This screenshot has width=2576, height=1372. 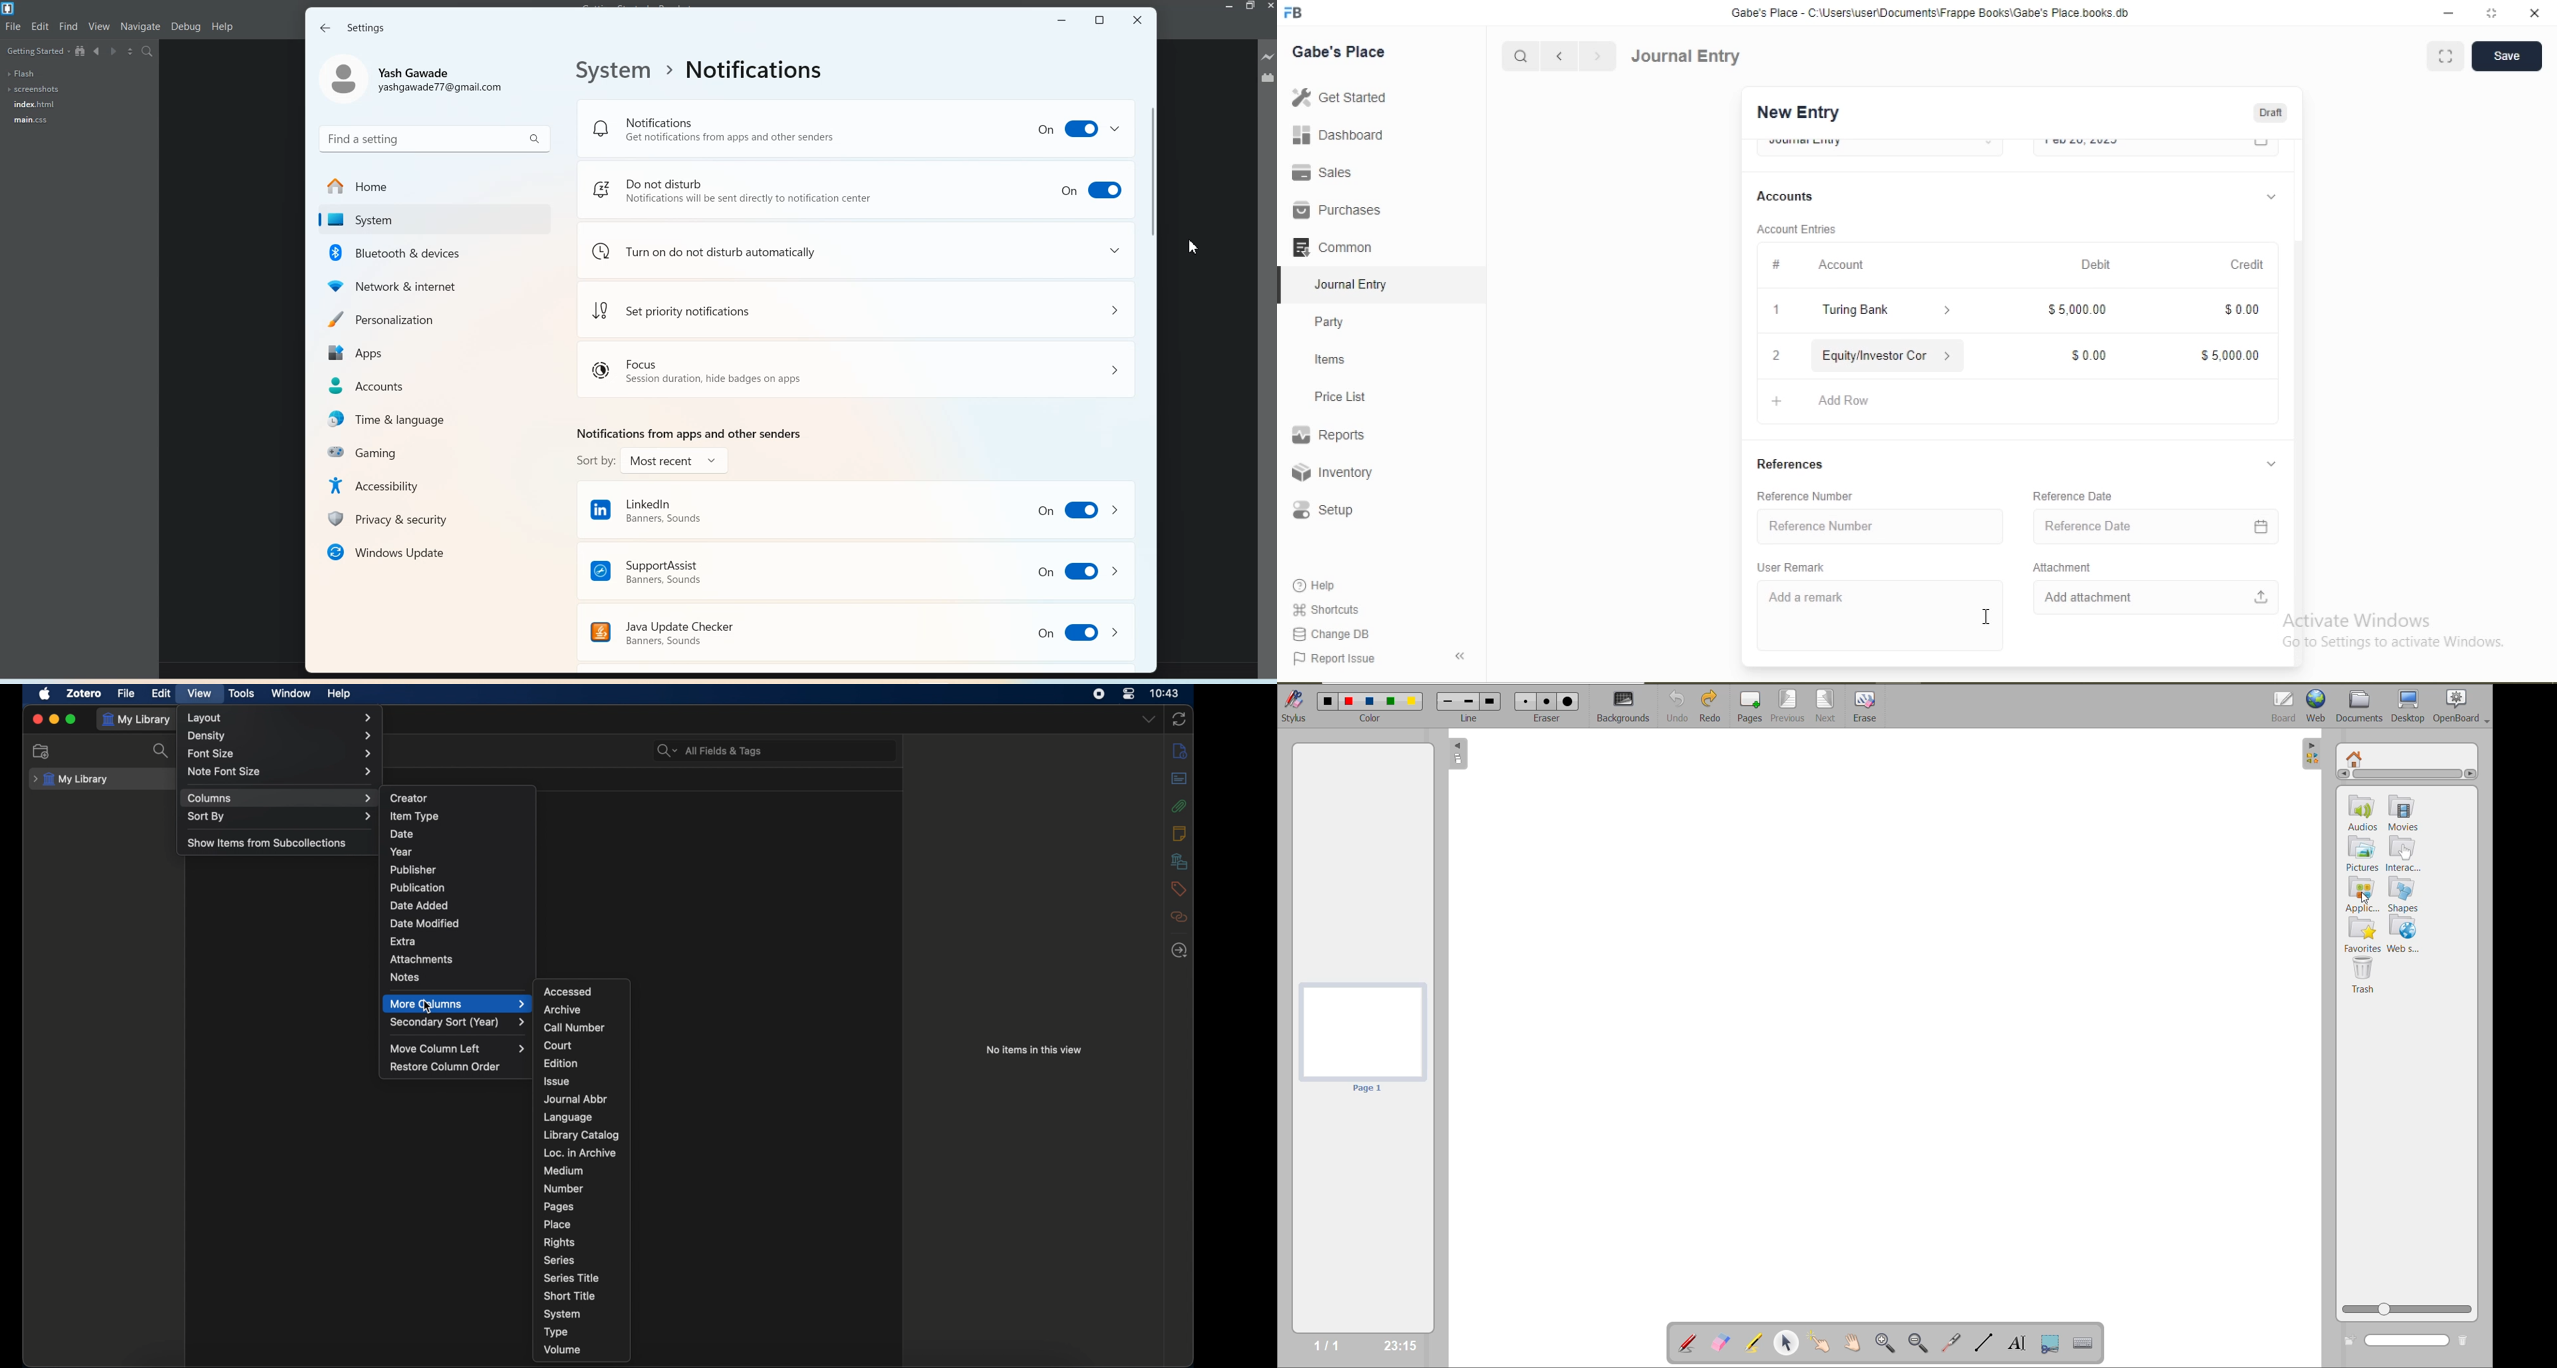 What do you see at coordinates (1331, 246) in the screenshot?
I see `Common` at bounding box center [1331, 246].